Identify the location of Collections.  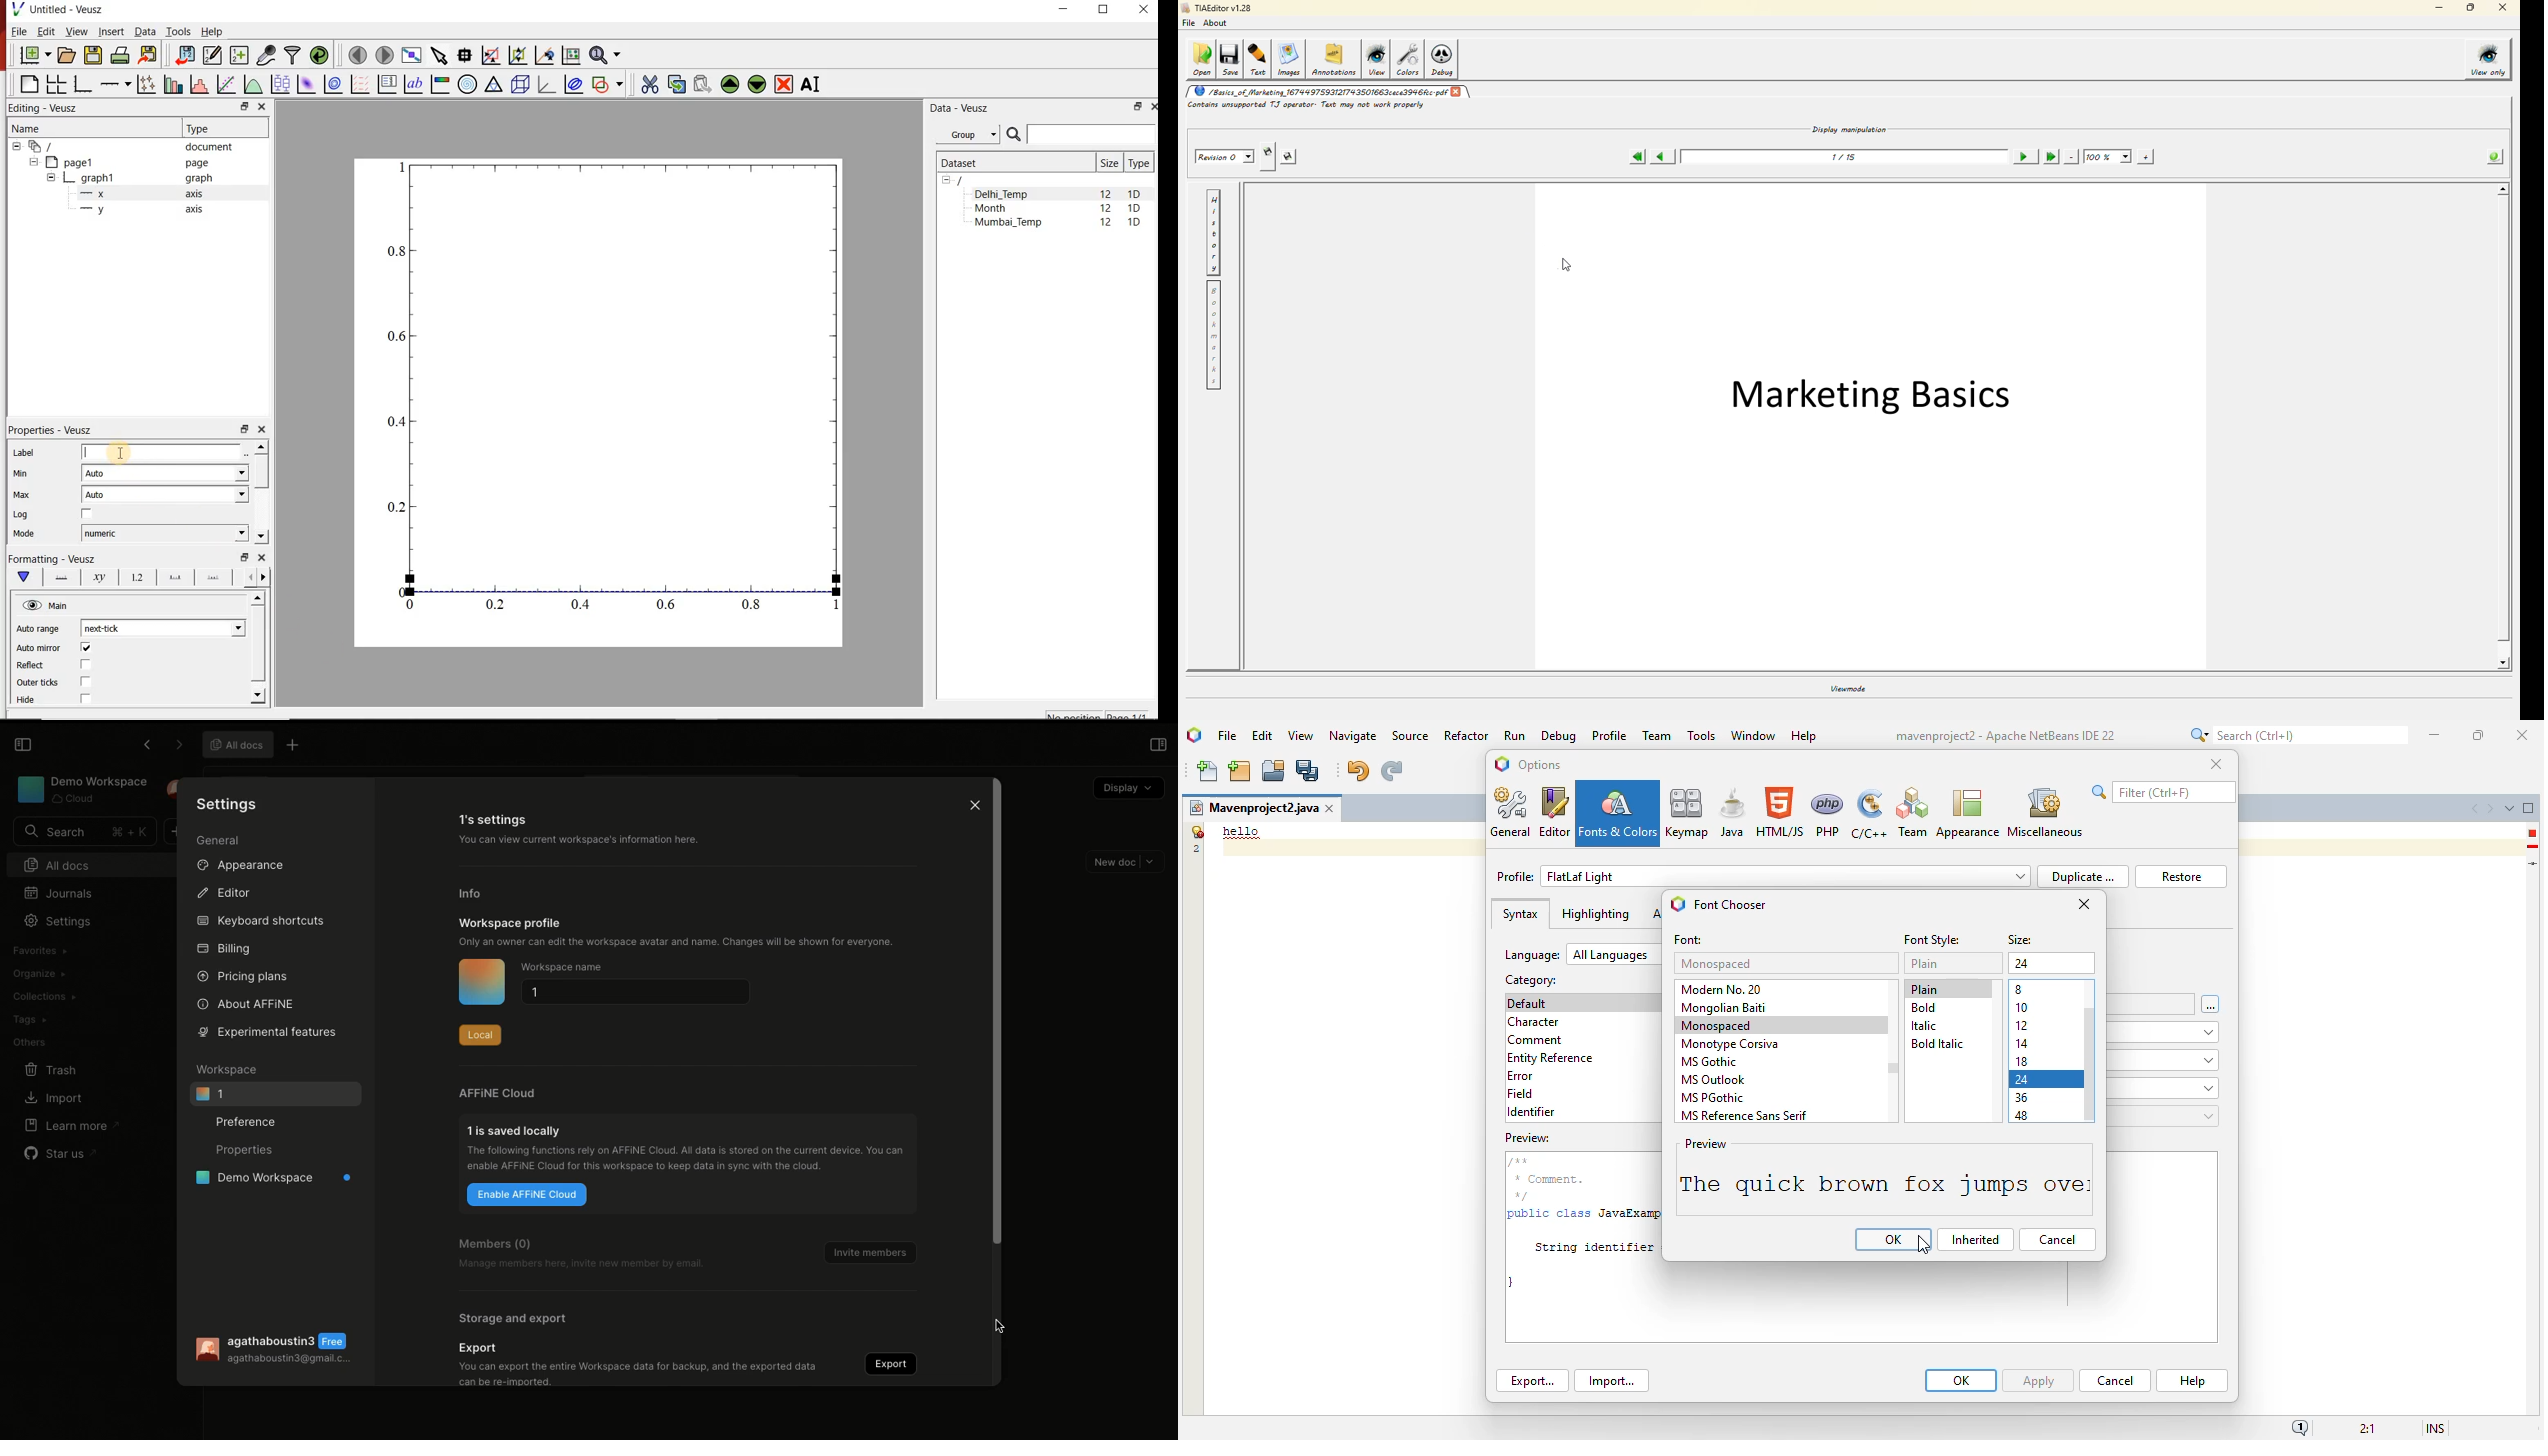
(43, 997).